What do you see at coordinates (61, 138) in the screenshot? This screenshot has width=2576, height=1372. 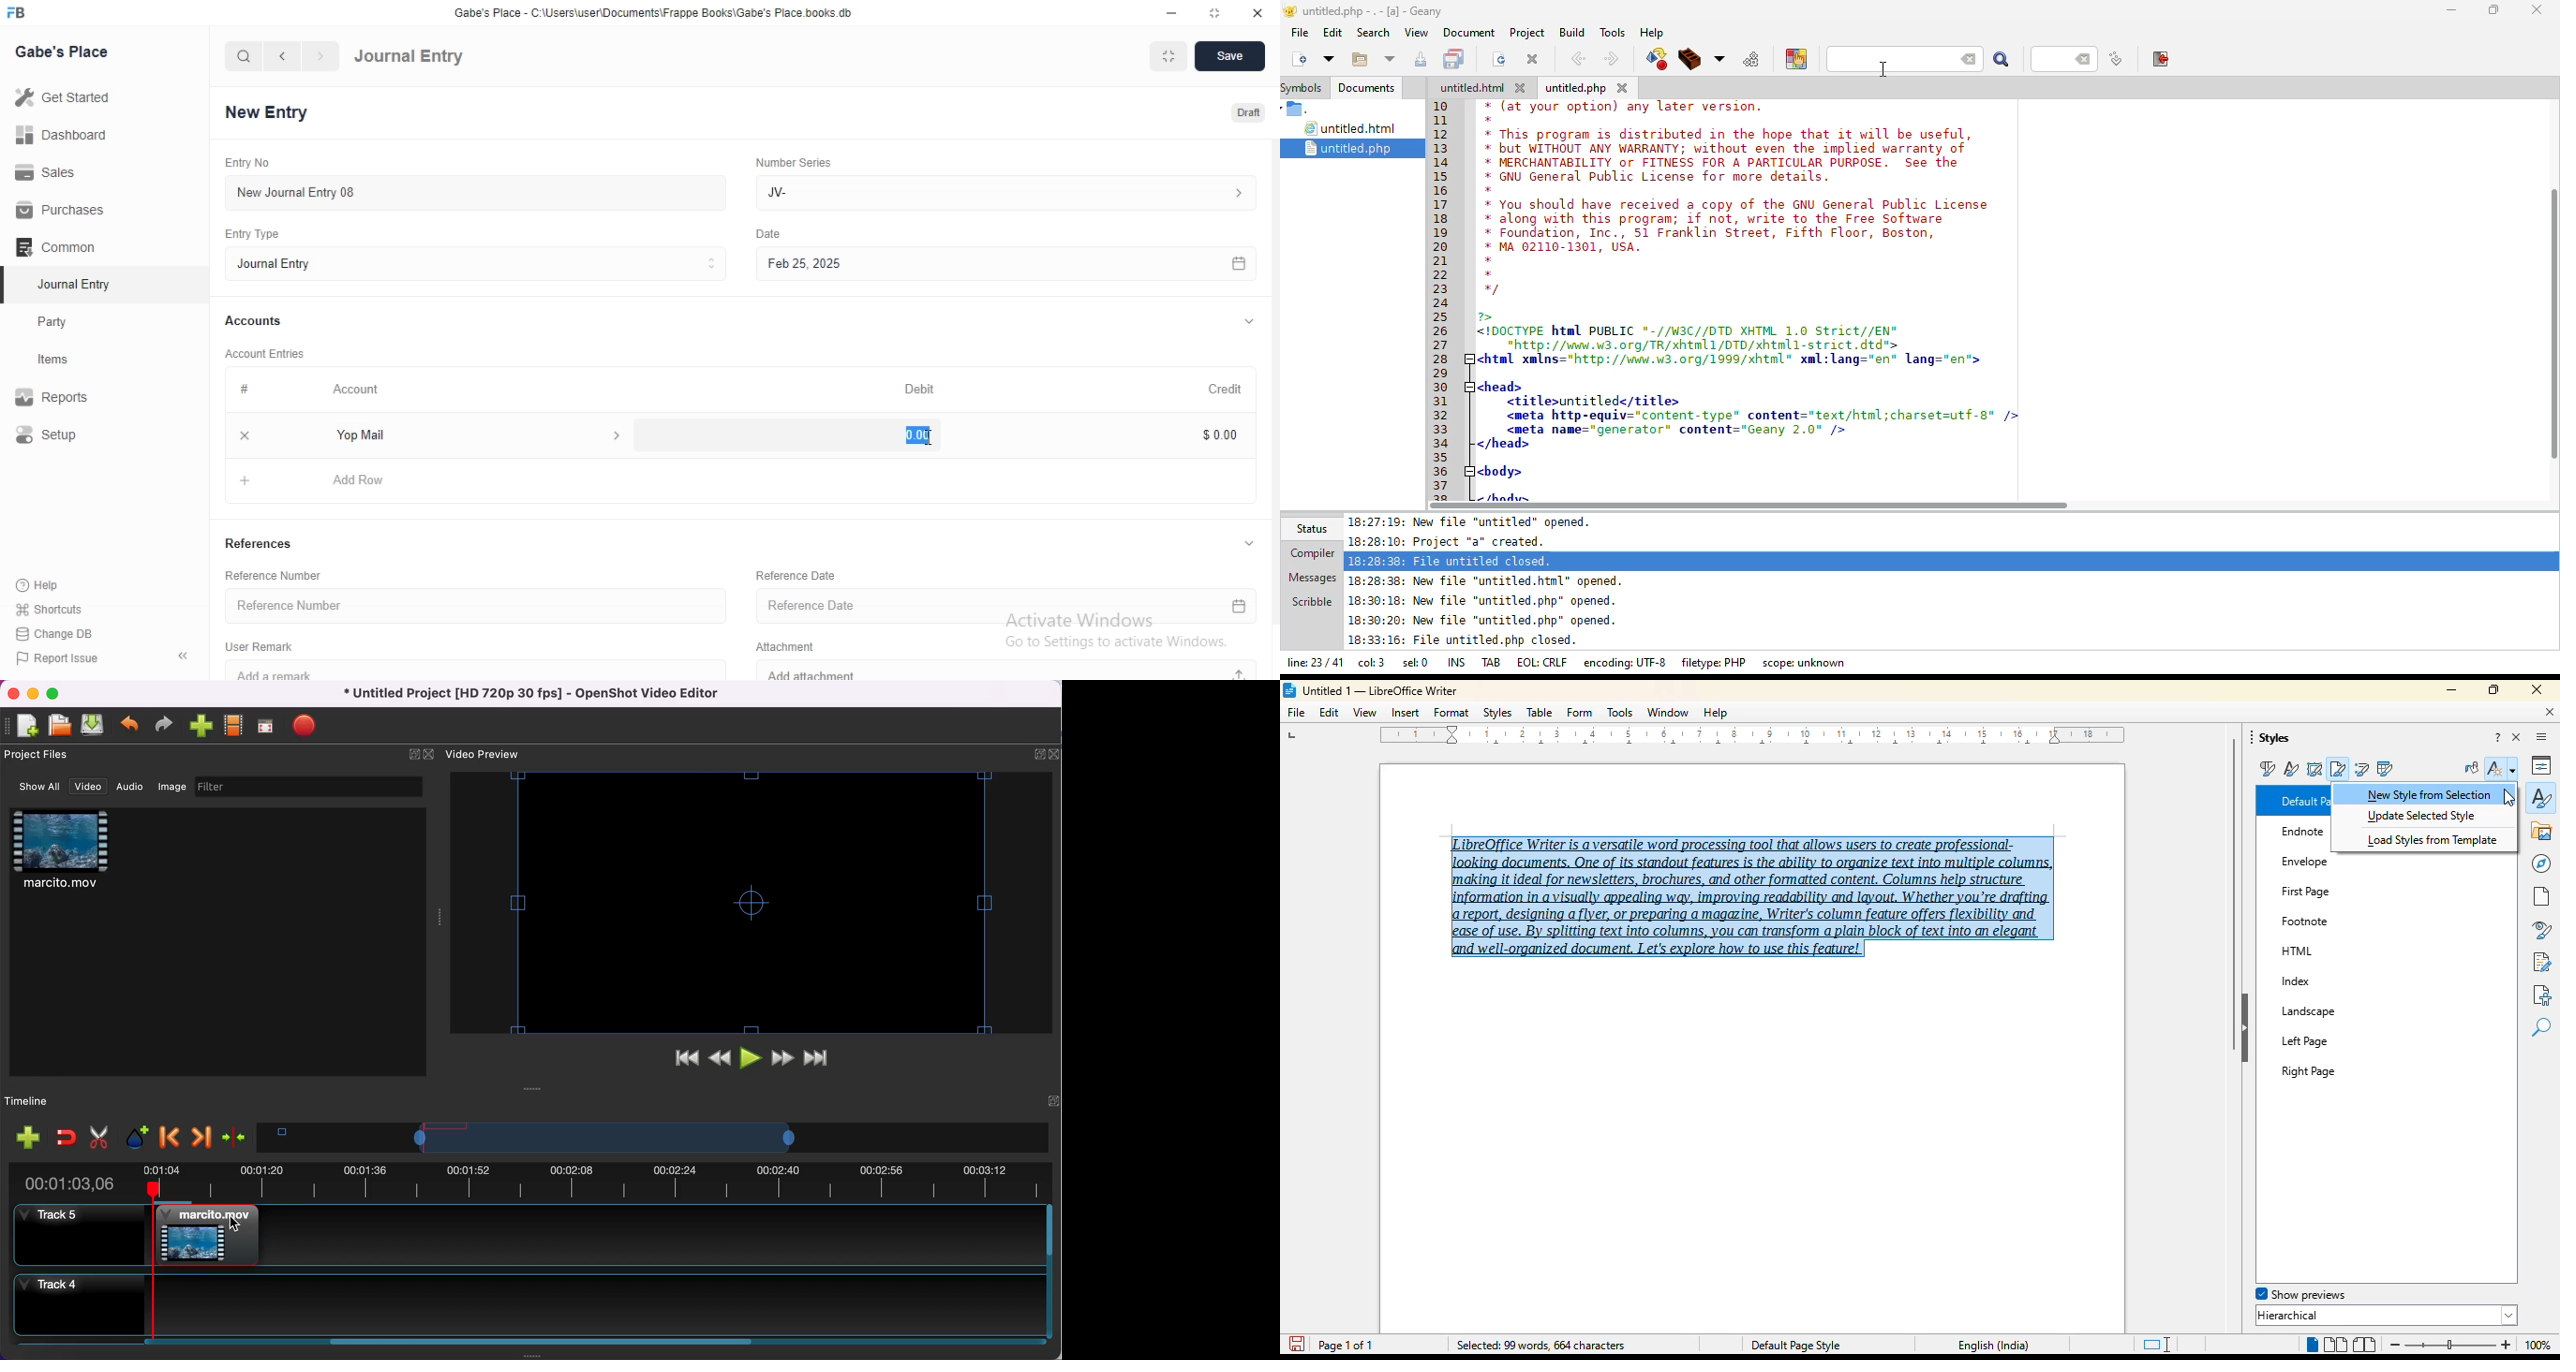 I see `Dashboard` at bounding box center [61, 138].